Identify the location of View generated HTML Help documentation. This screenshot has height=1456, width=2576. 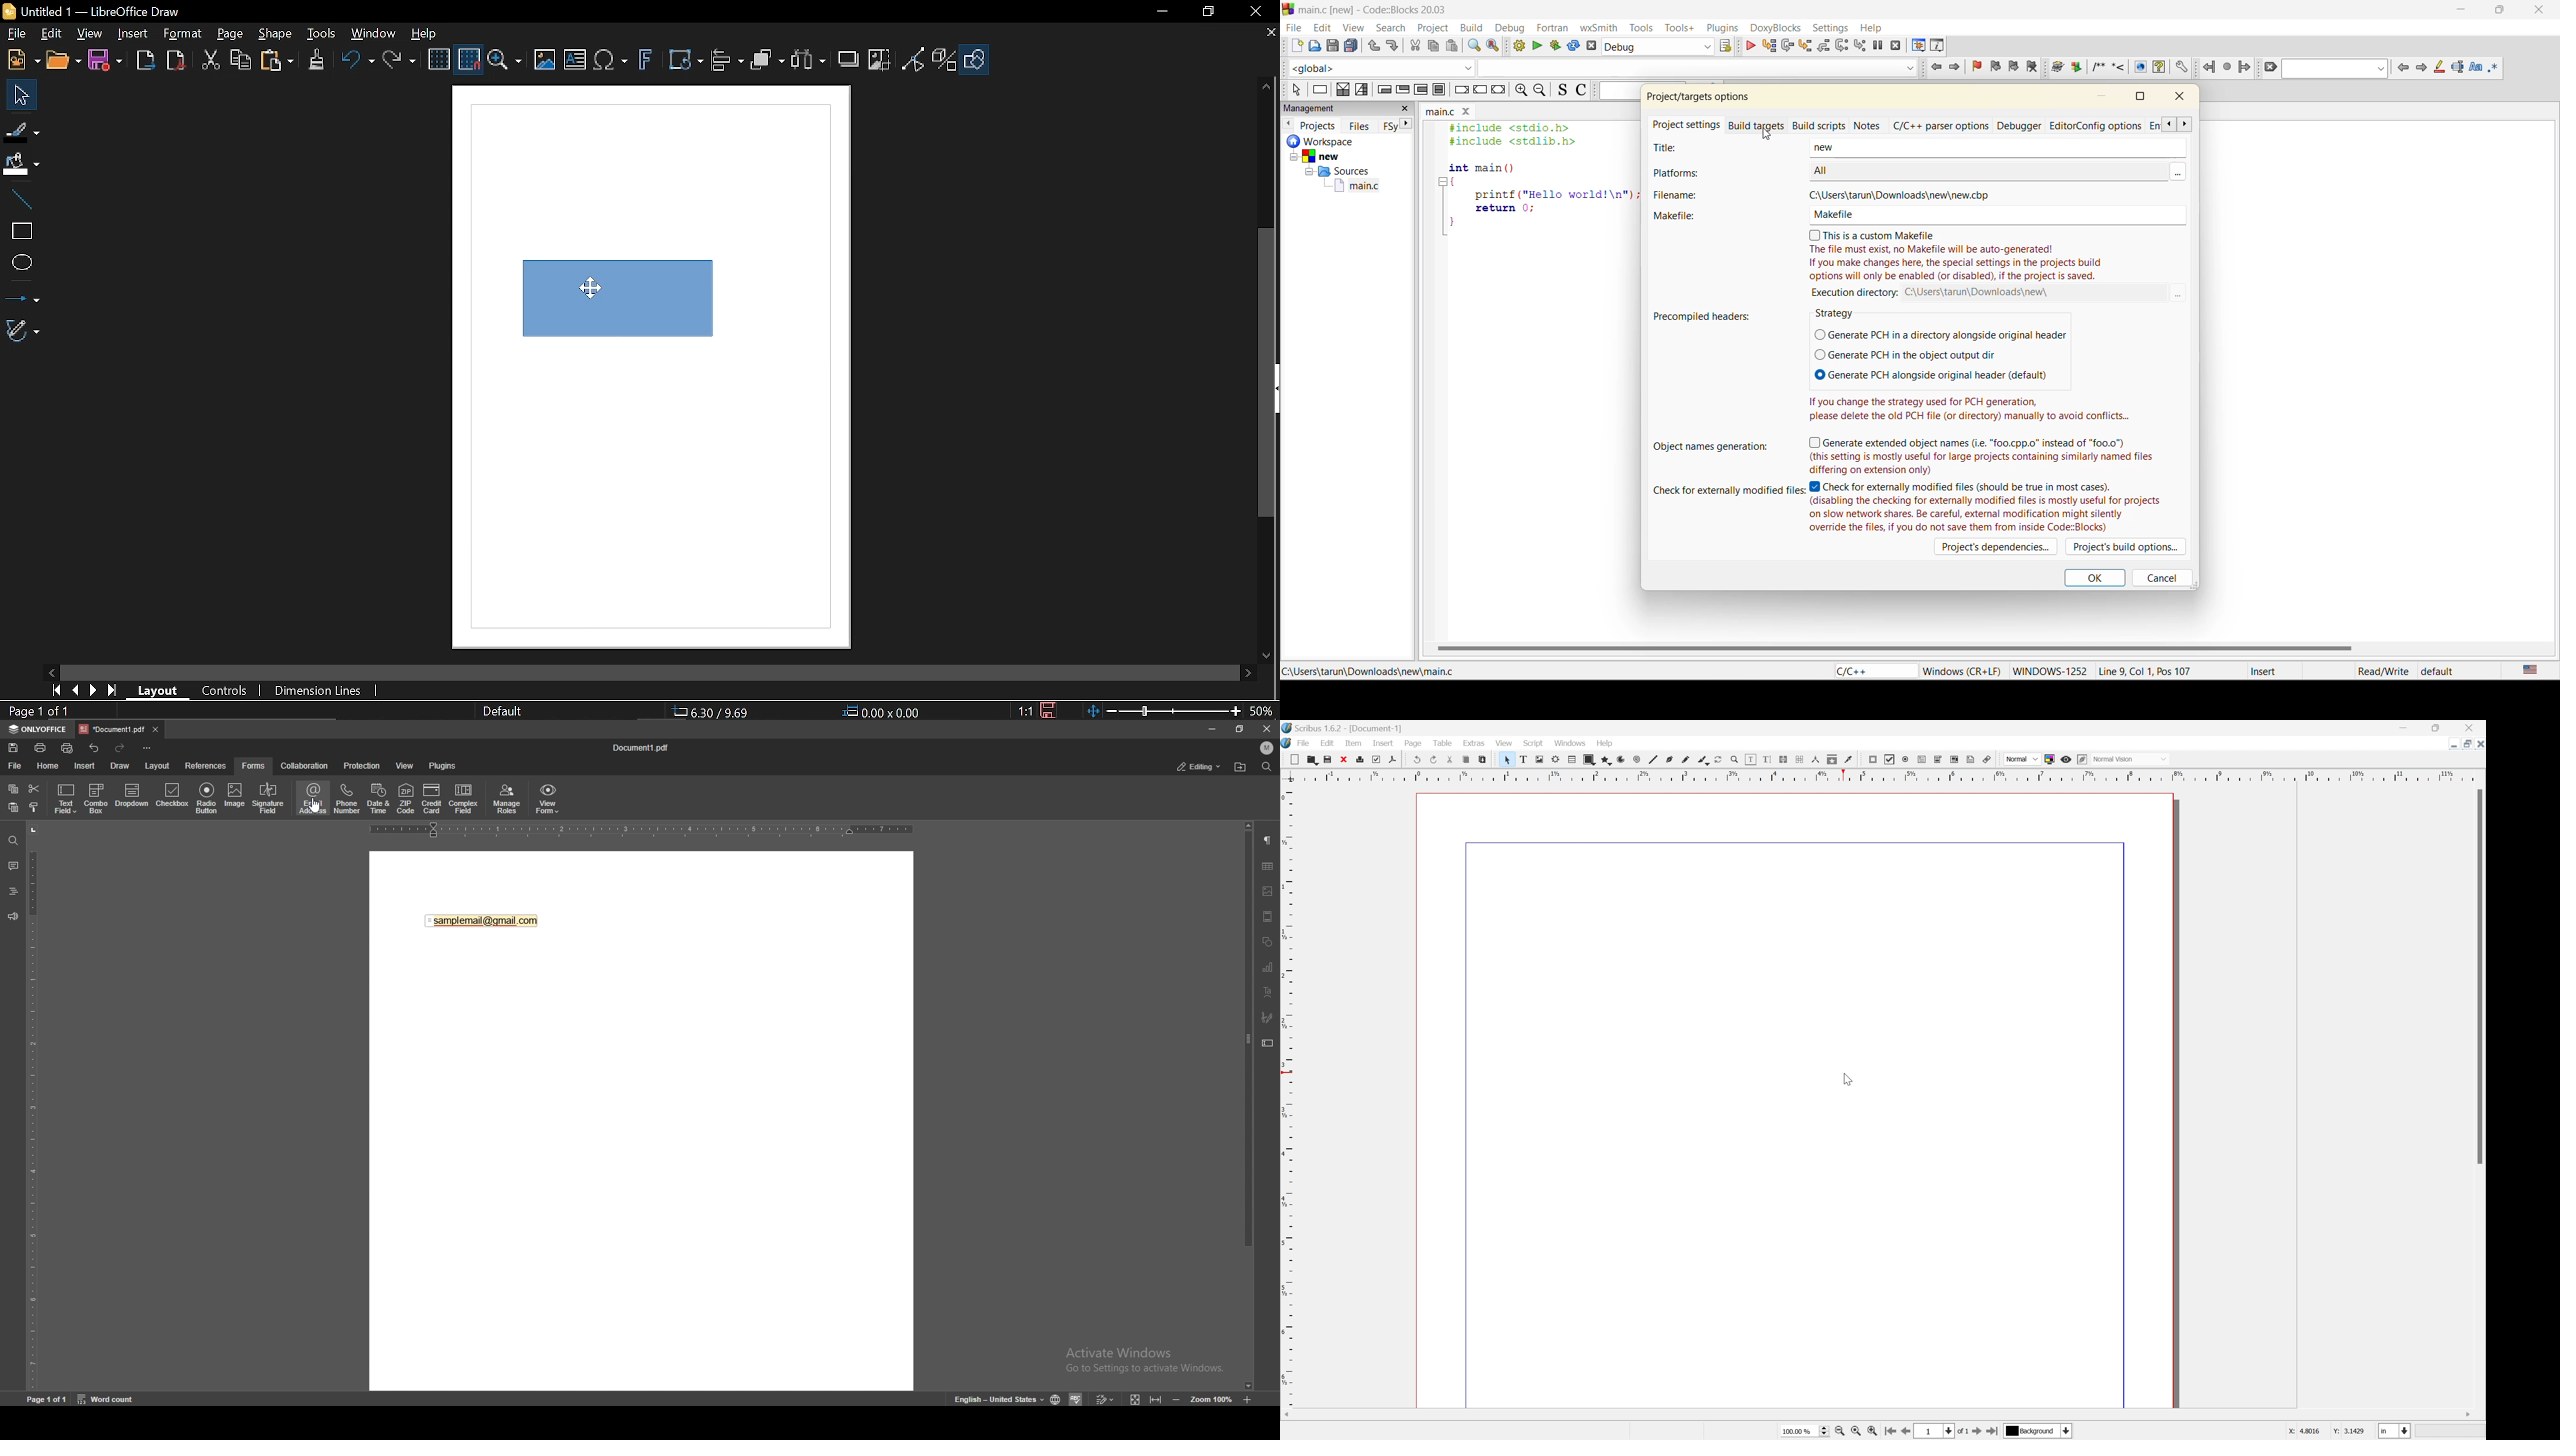
(2159, 66).